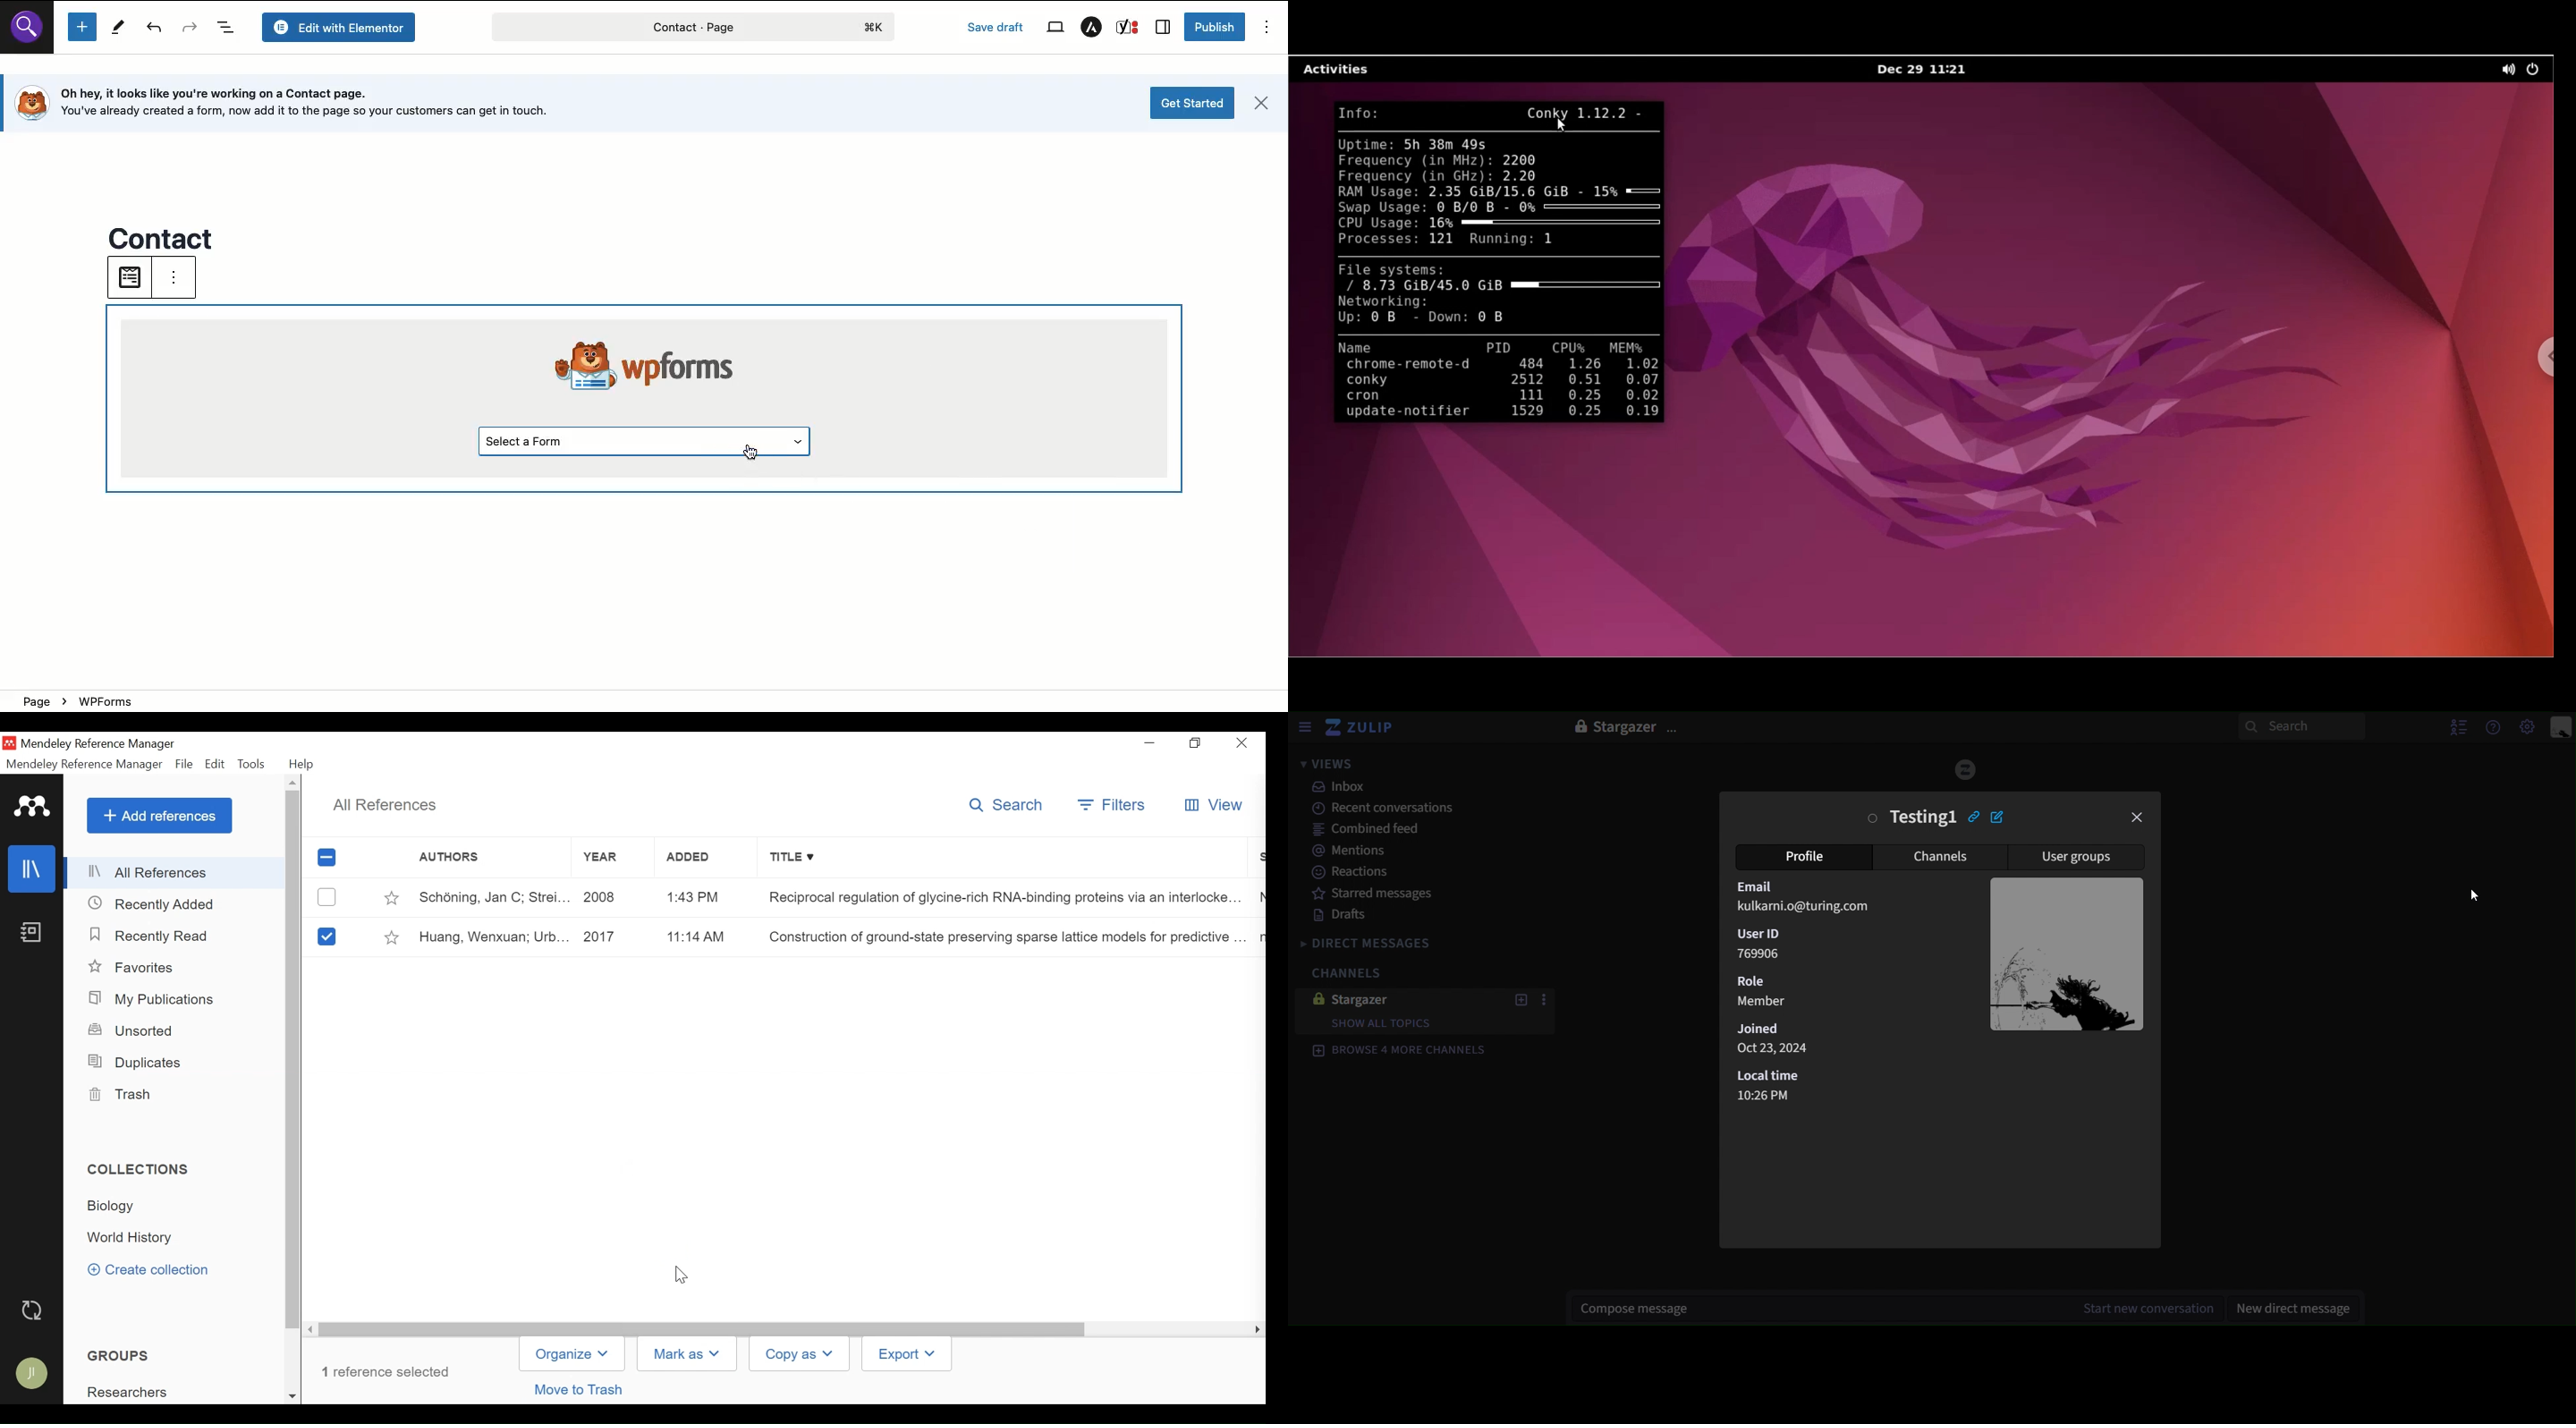  Describe the element at coordinates (1520, 1000) in the screenshot. I see `new topics` at that location.